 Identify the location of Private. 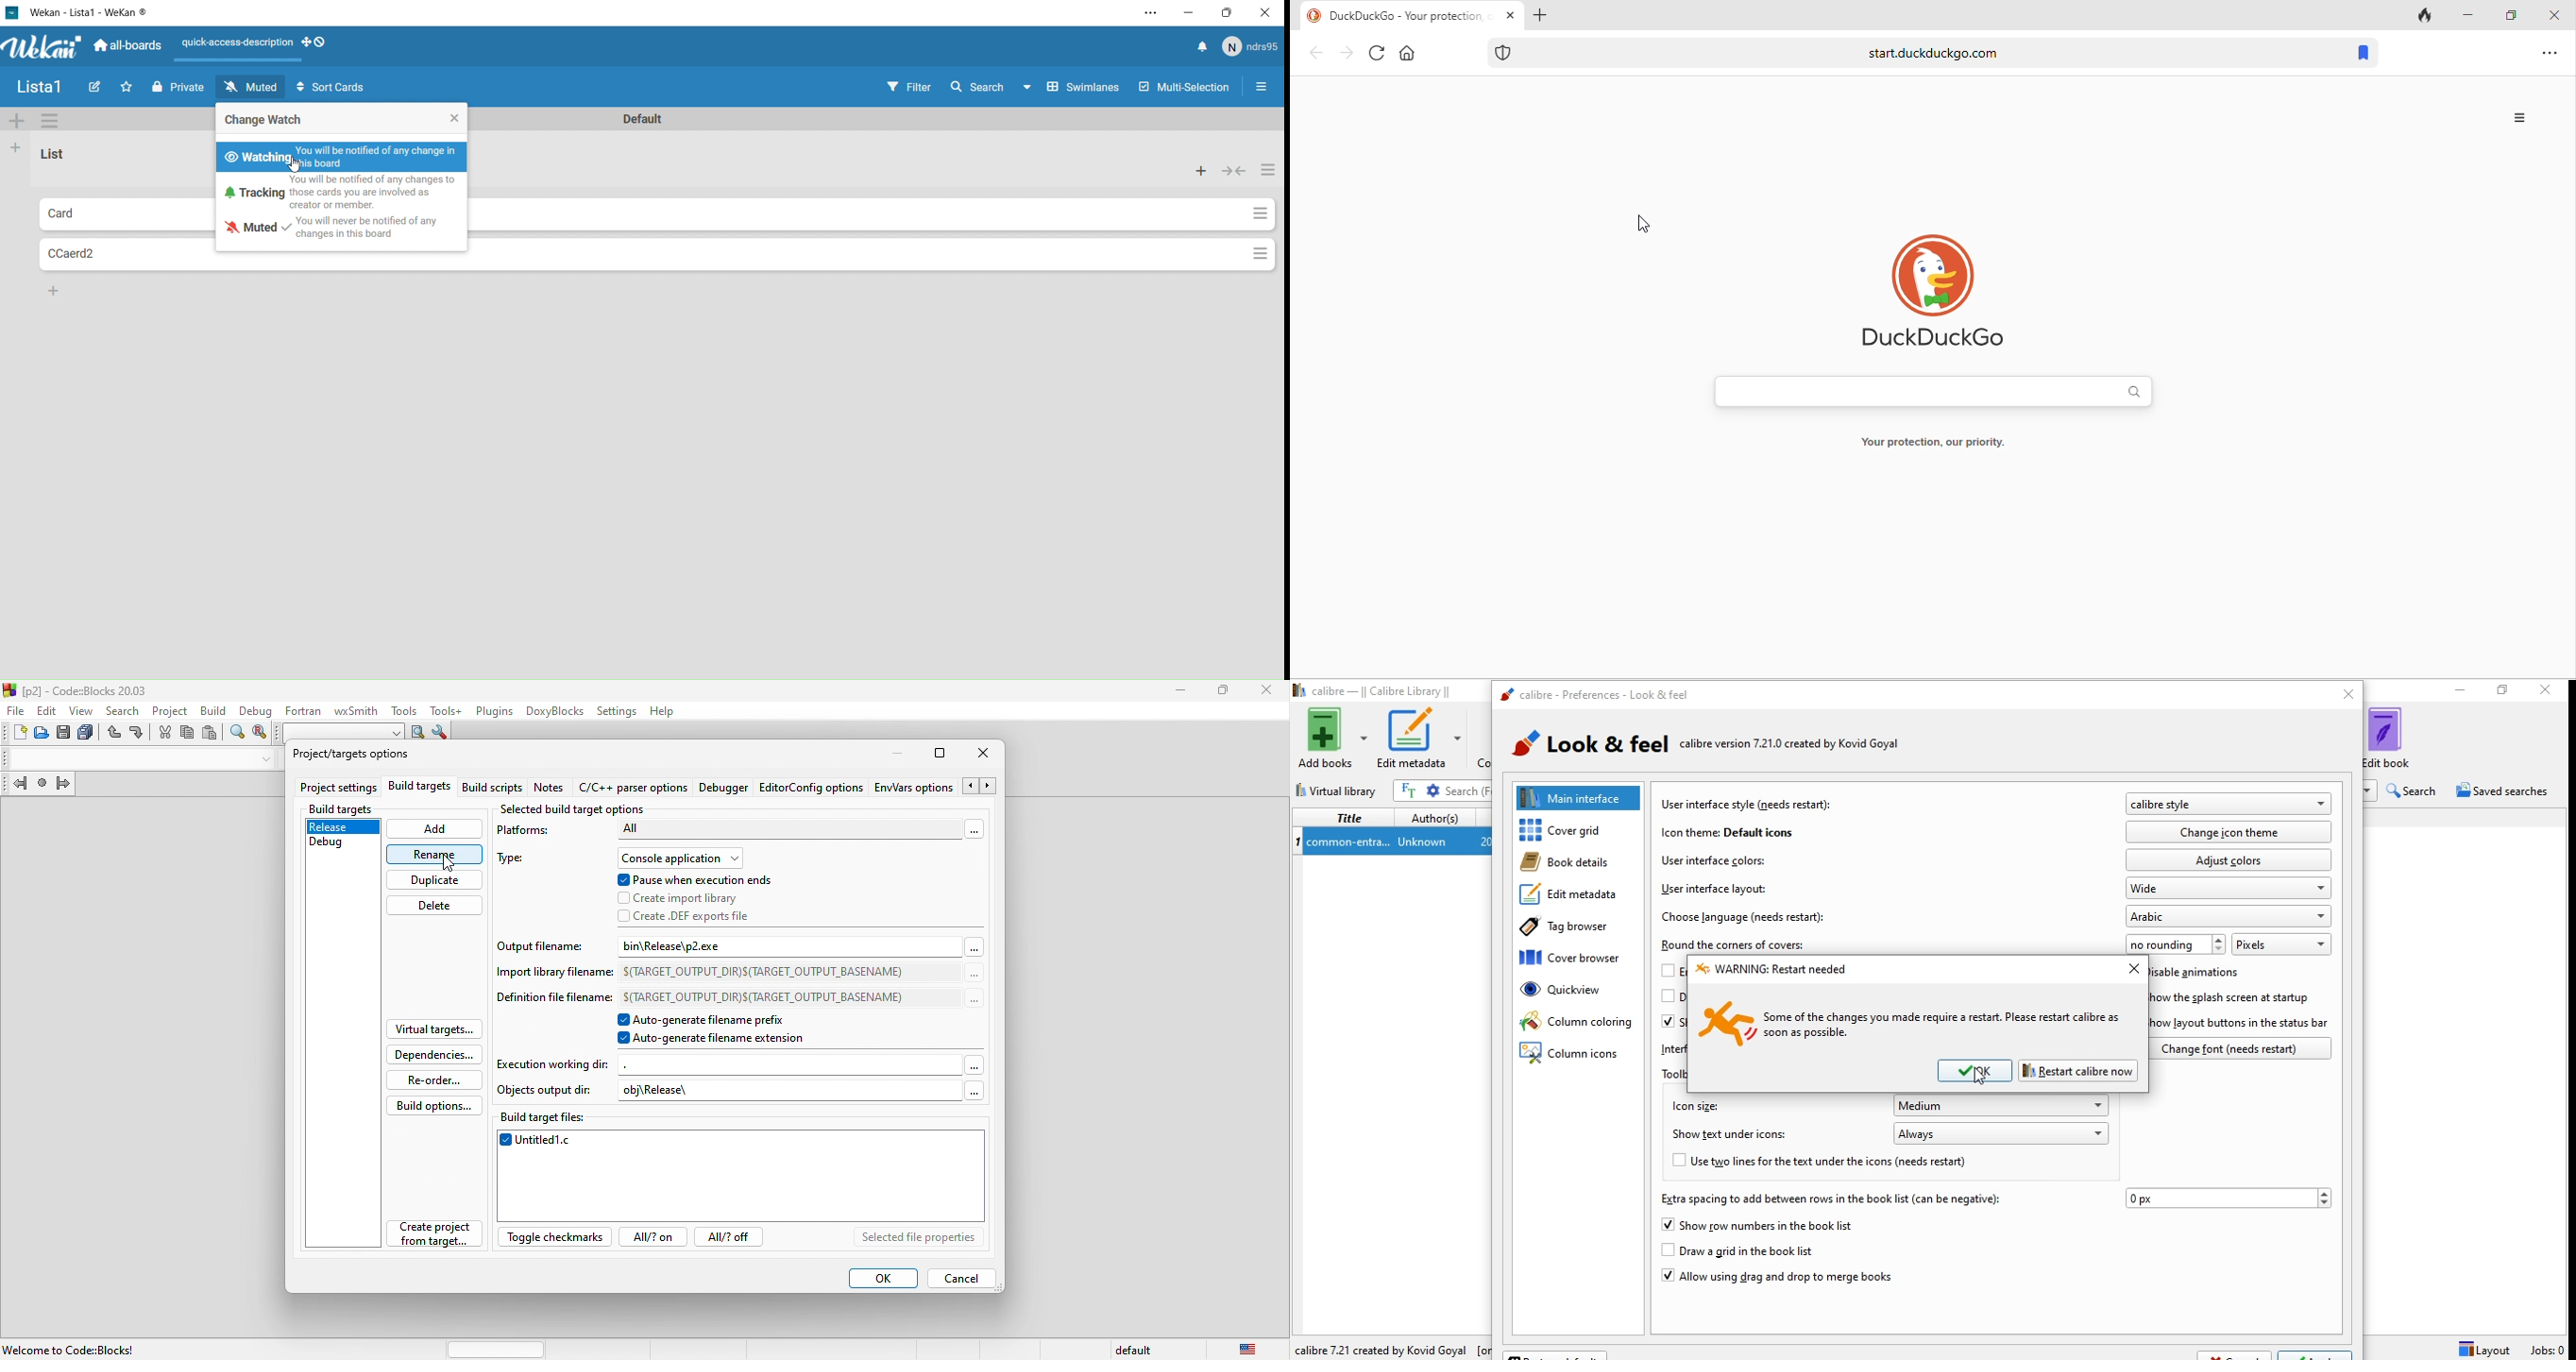
(178, 88).